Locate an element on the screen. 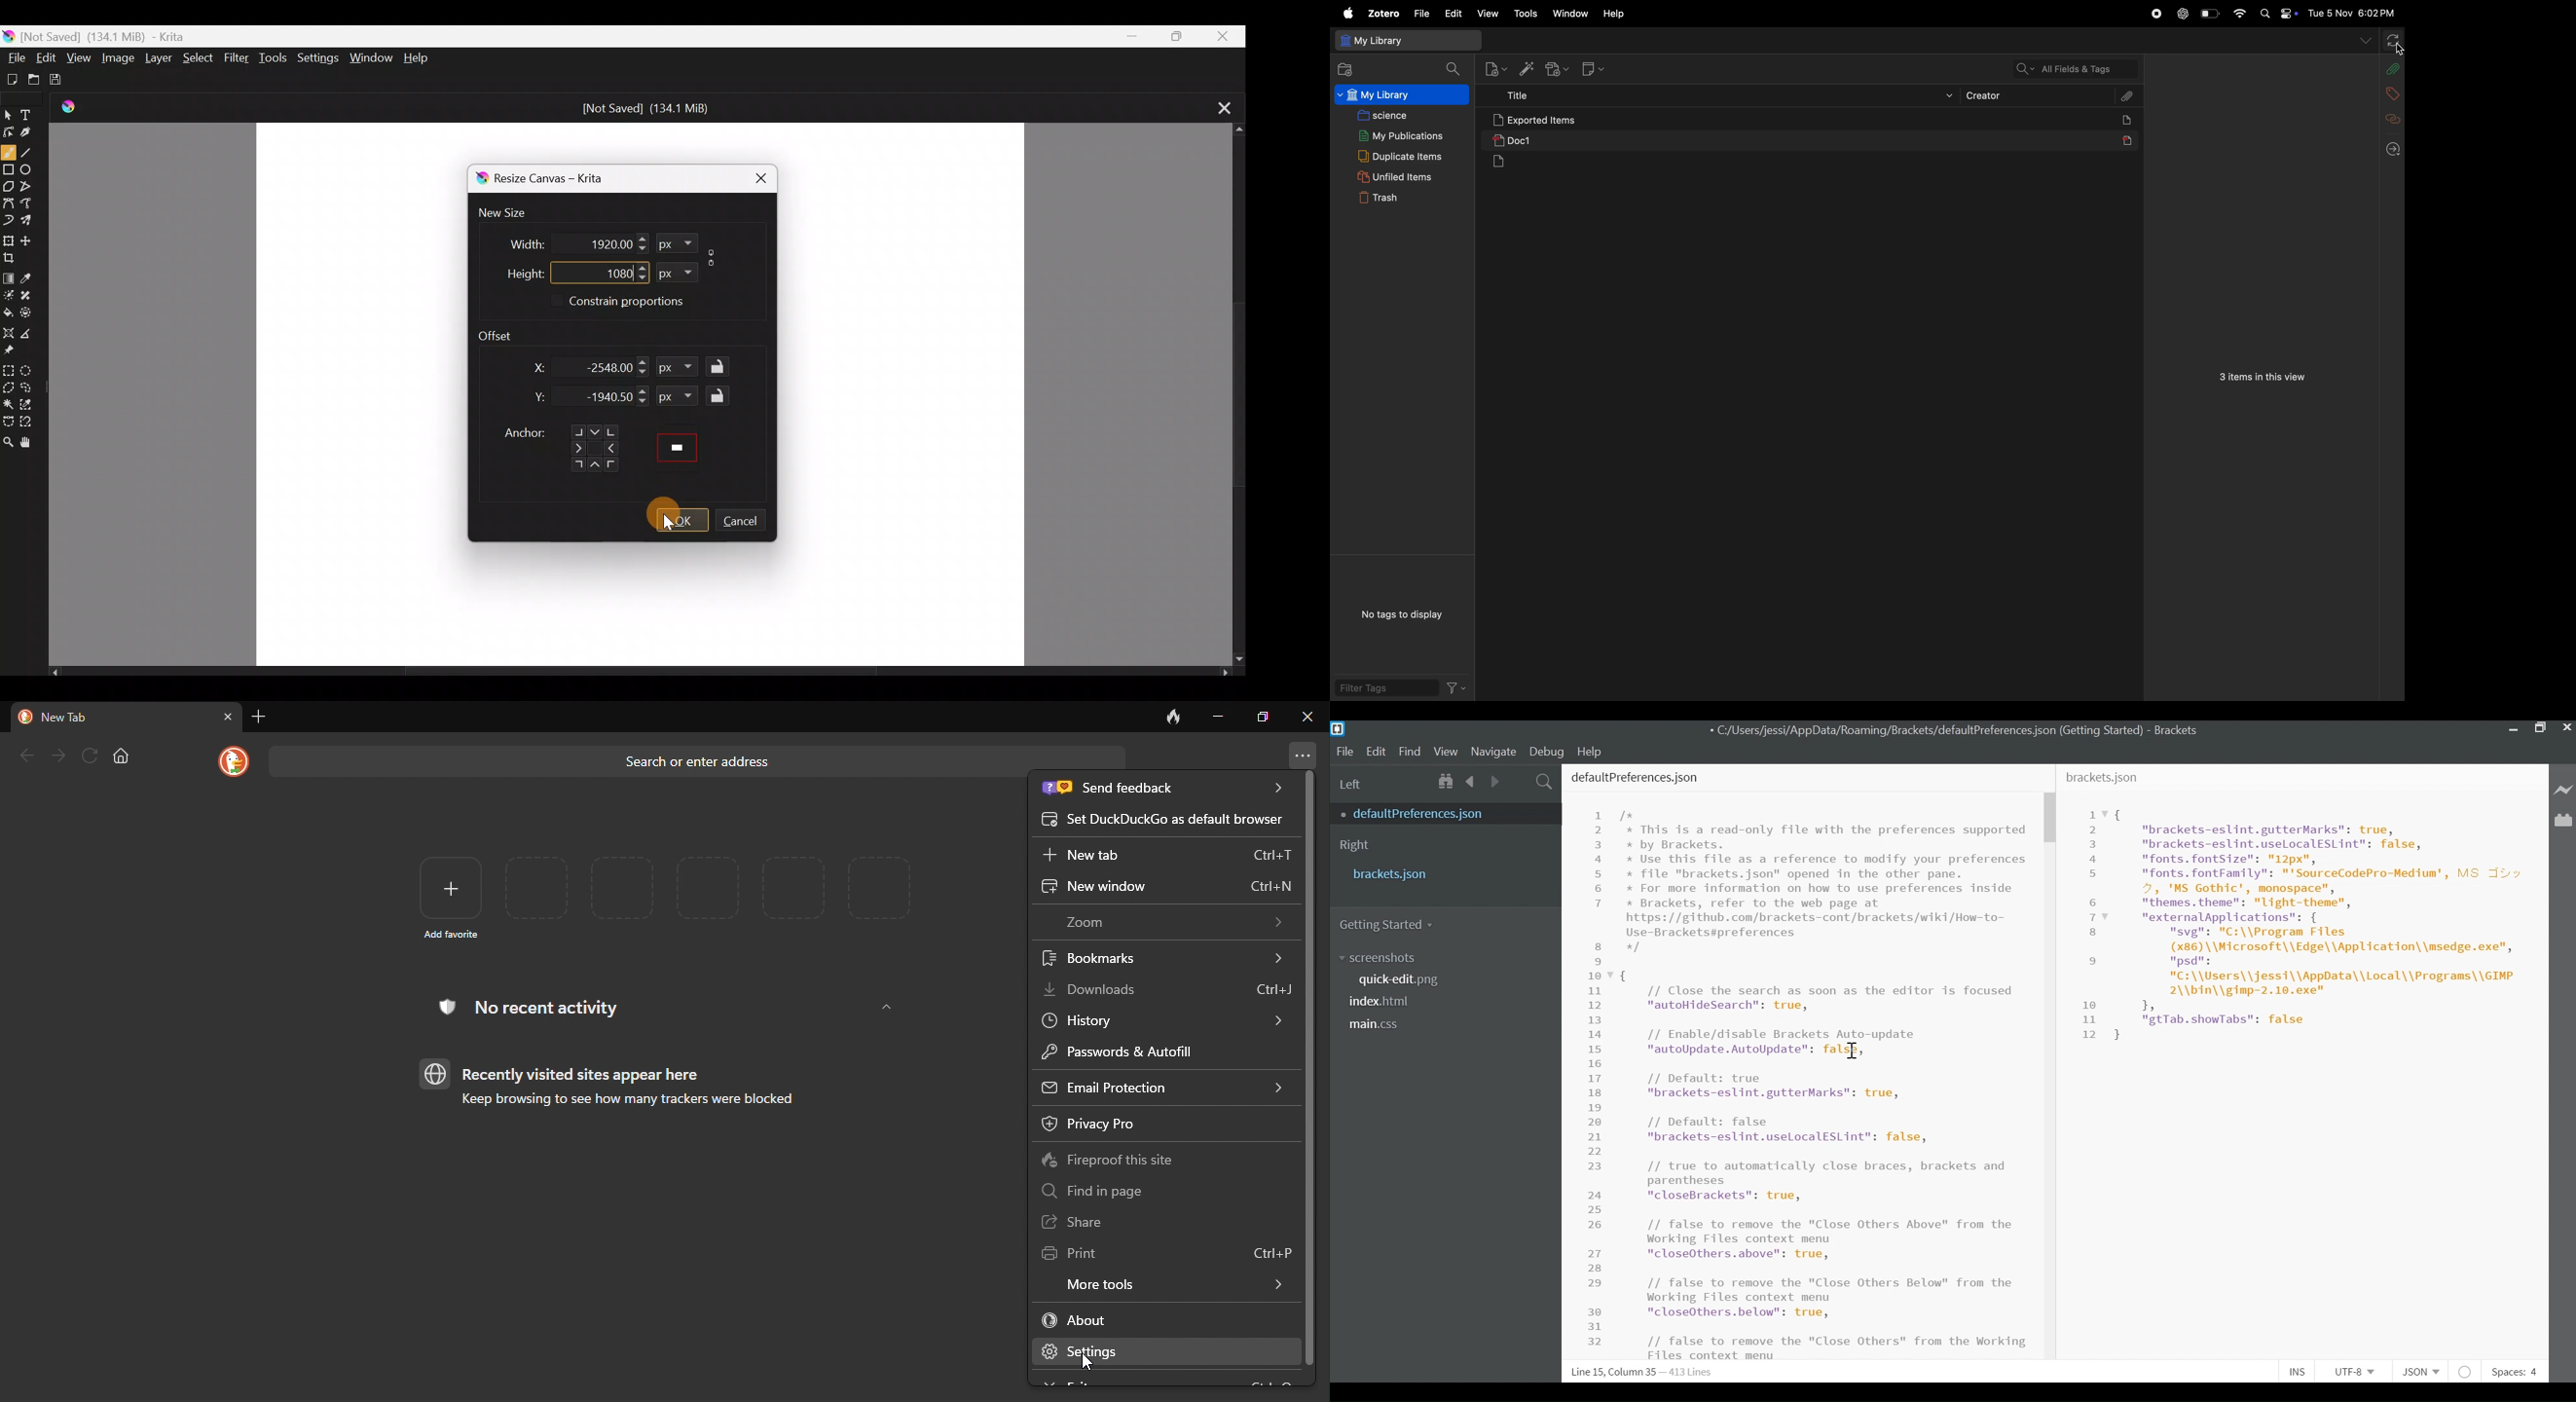 The width and height of the screenshot is (2576, 1428). Edit shapes tool is located at coordinates (9, 131).